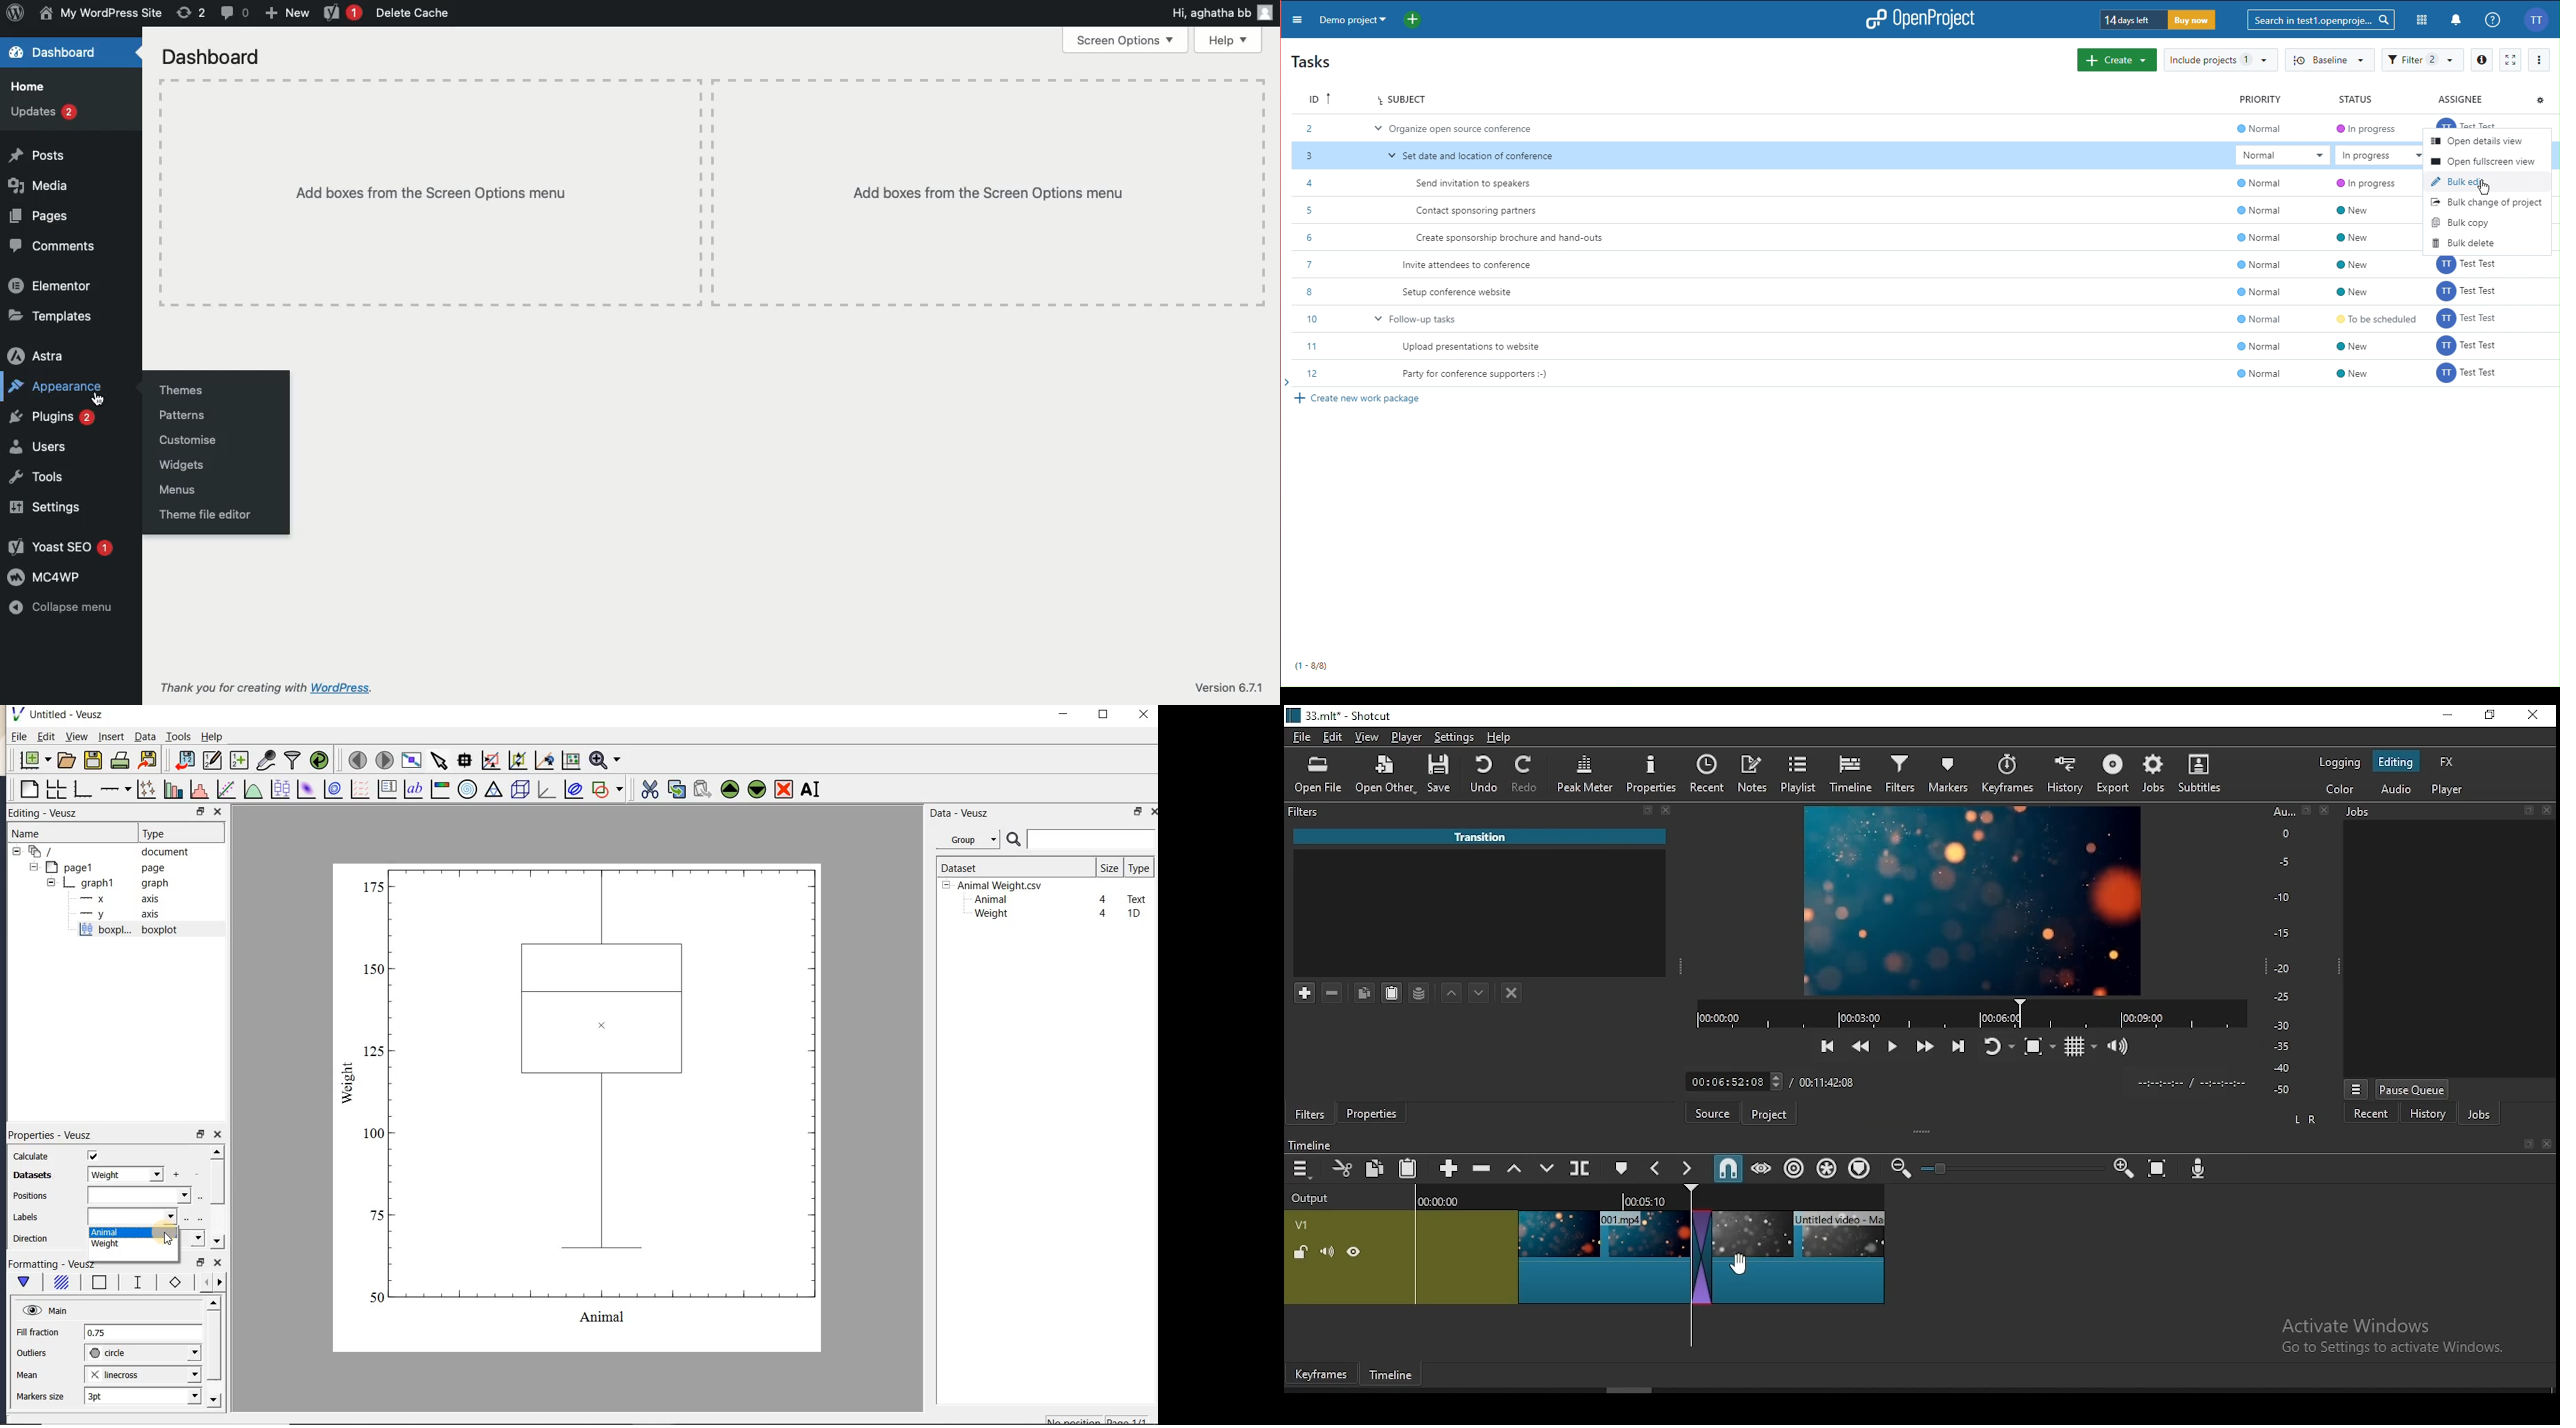  I want to click on close, so click(2537, 716).